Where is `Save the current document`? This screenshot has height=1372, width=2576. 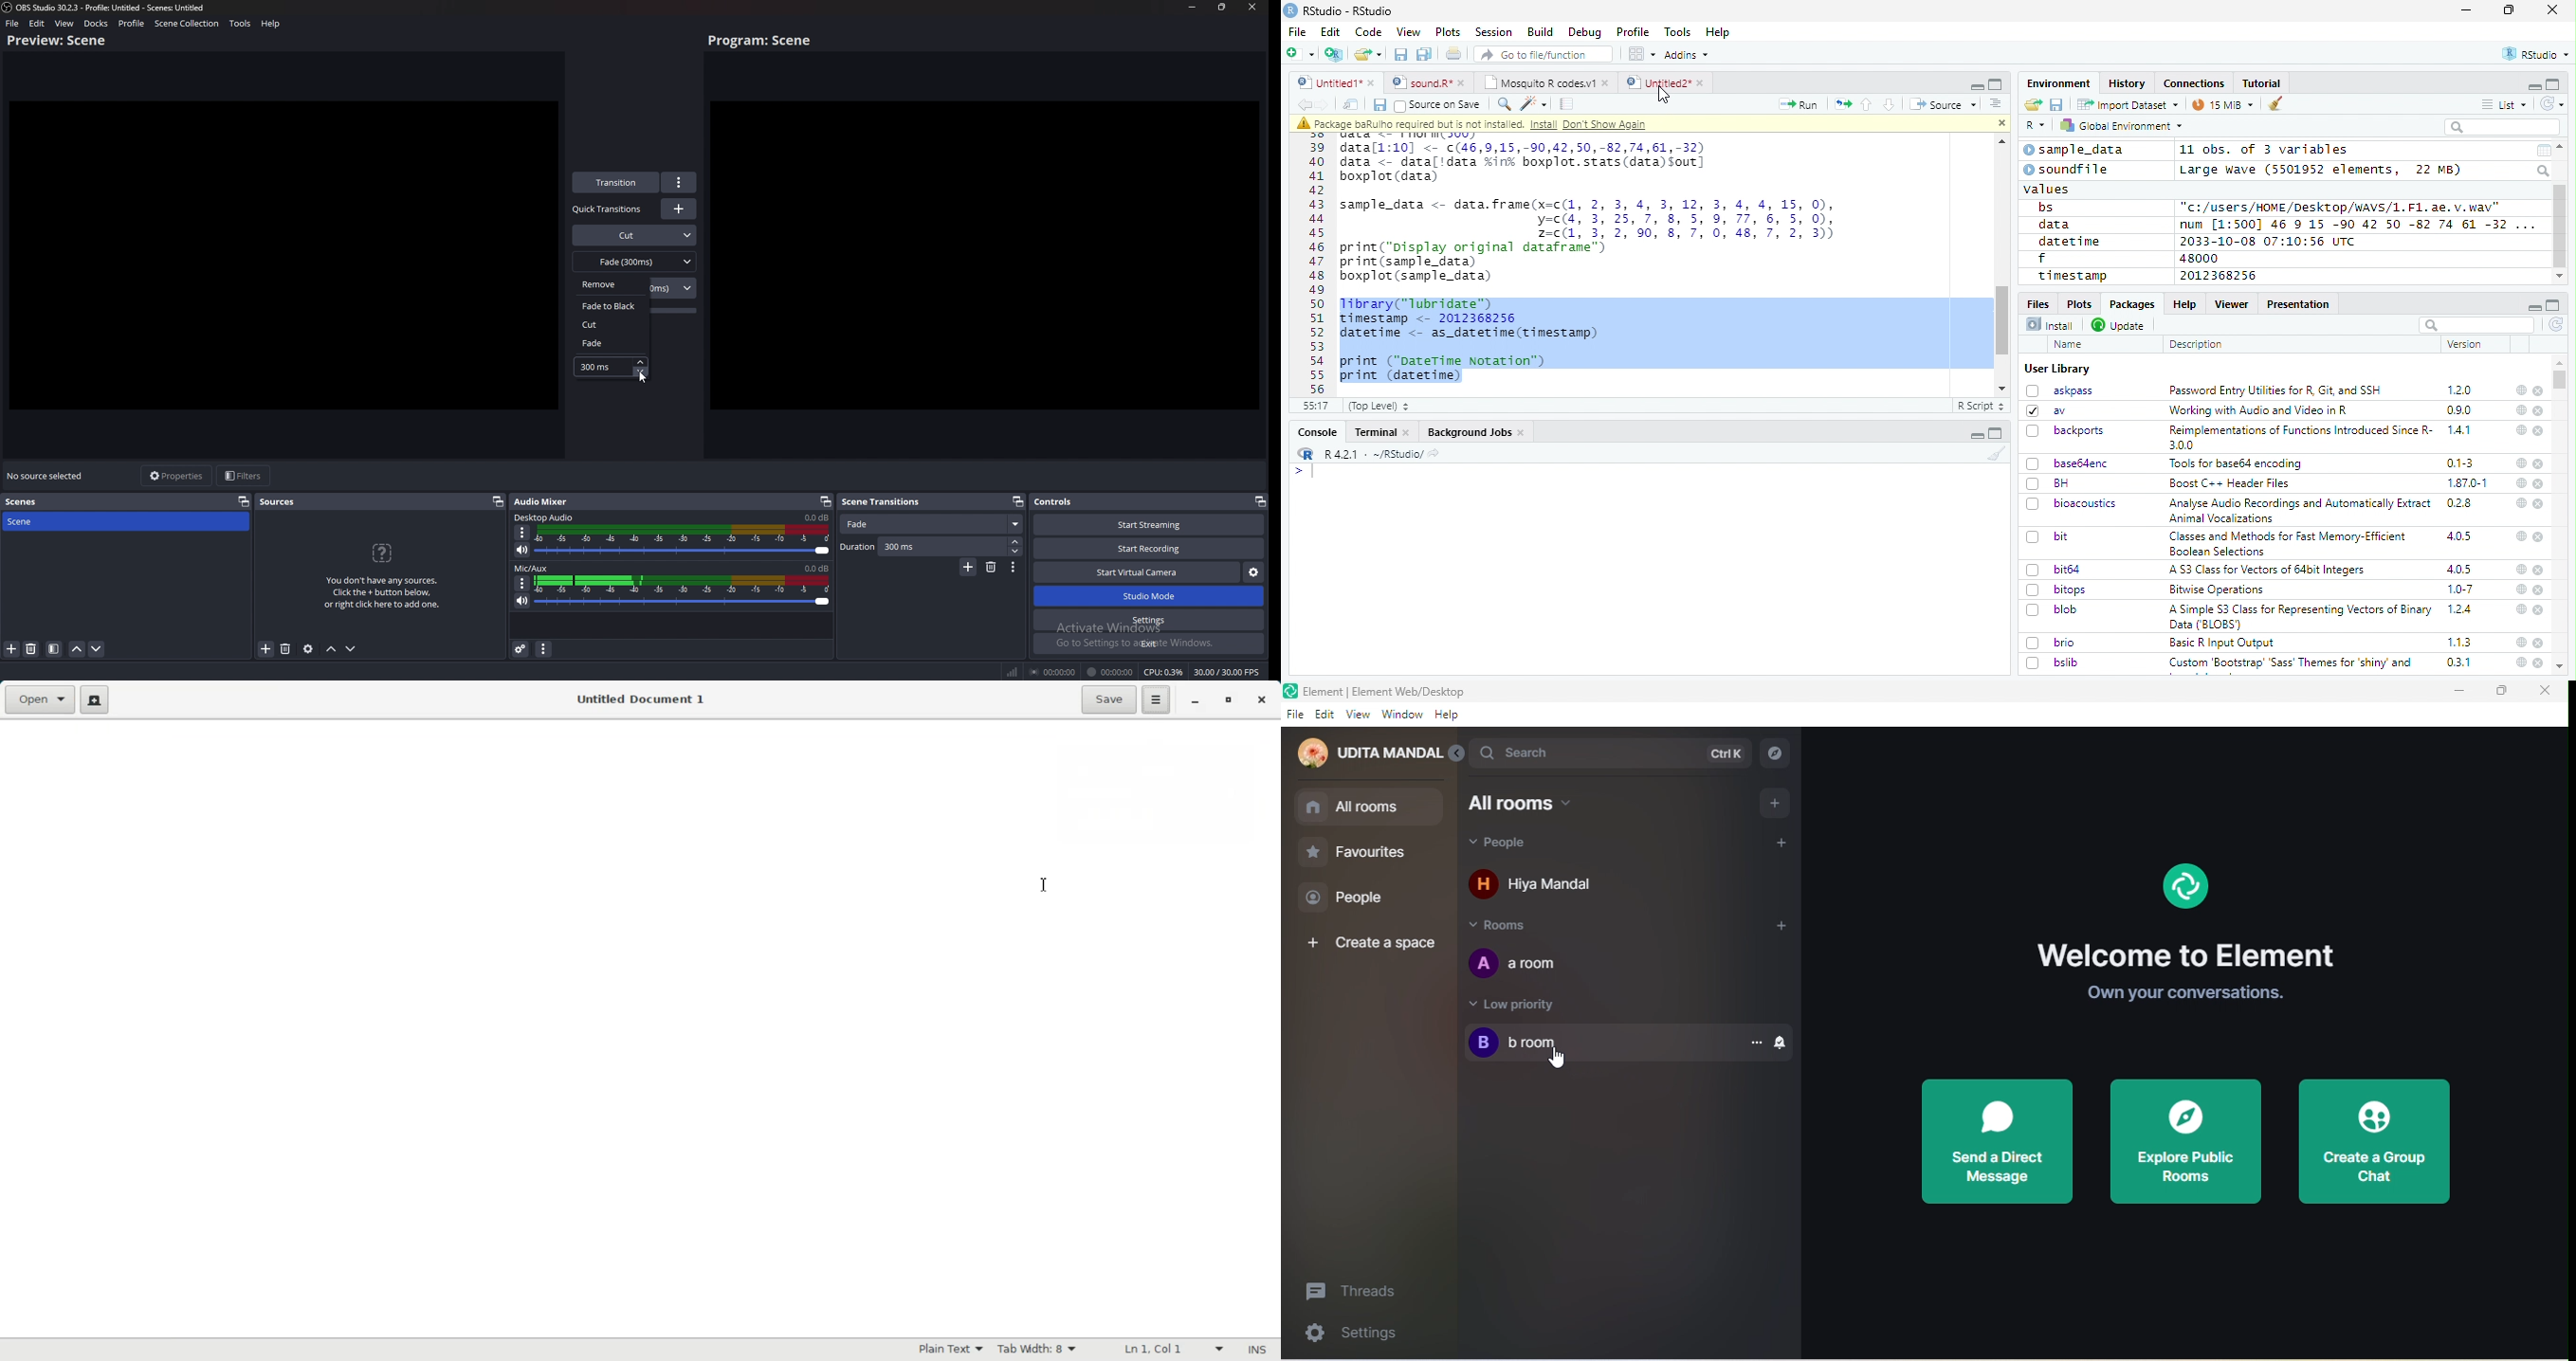 Save the current document is located at coordinates (1401, 55).